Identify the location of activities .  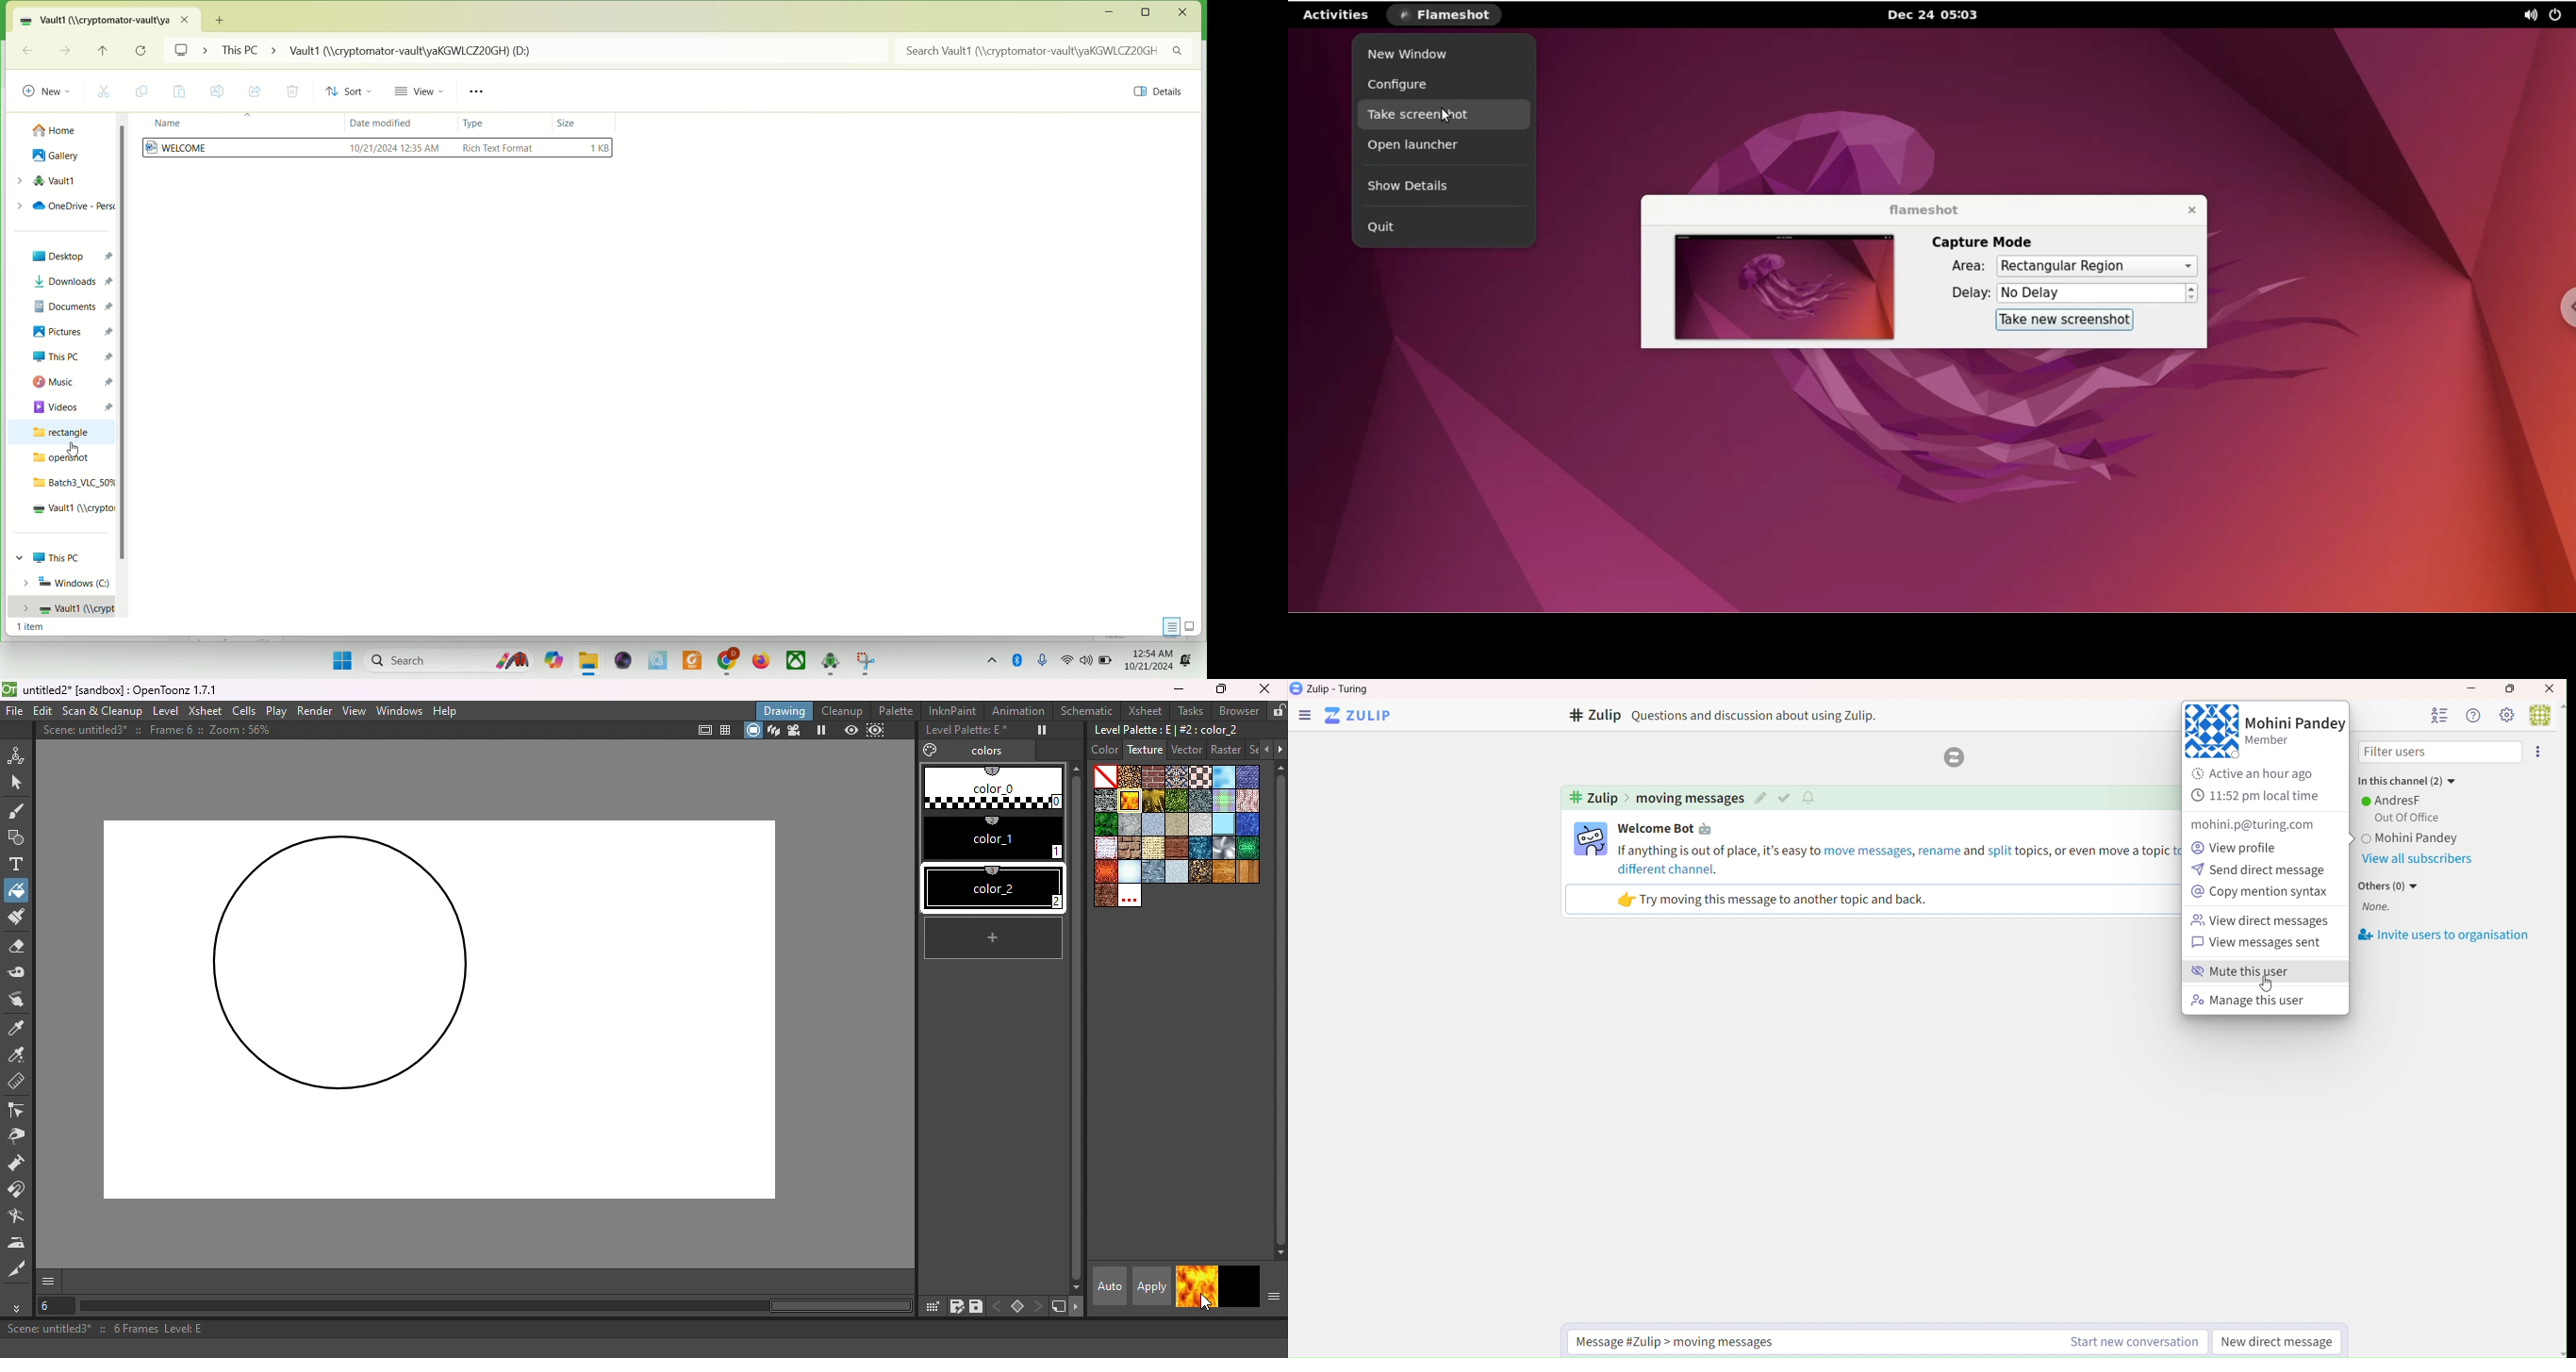
(1338, 15).